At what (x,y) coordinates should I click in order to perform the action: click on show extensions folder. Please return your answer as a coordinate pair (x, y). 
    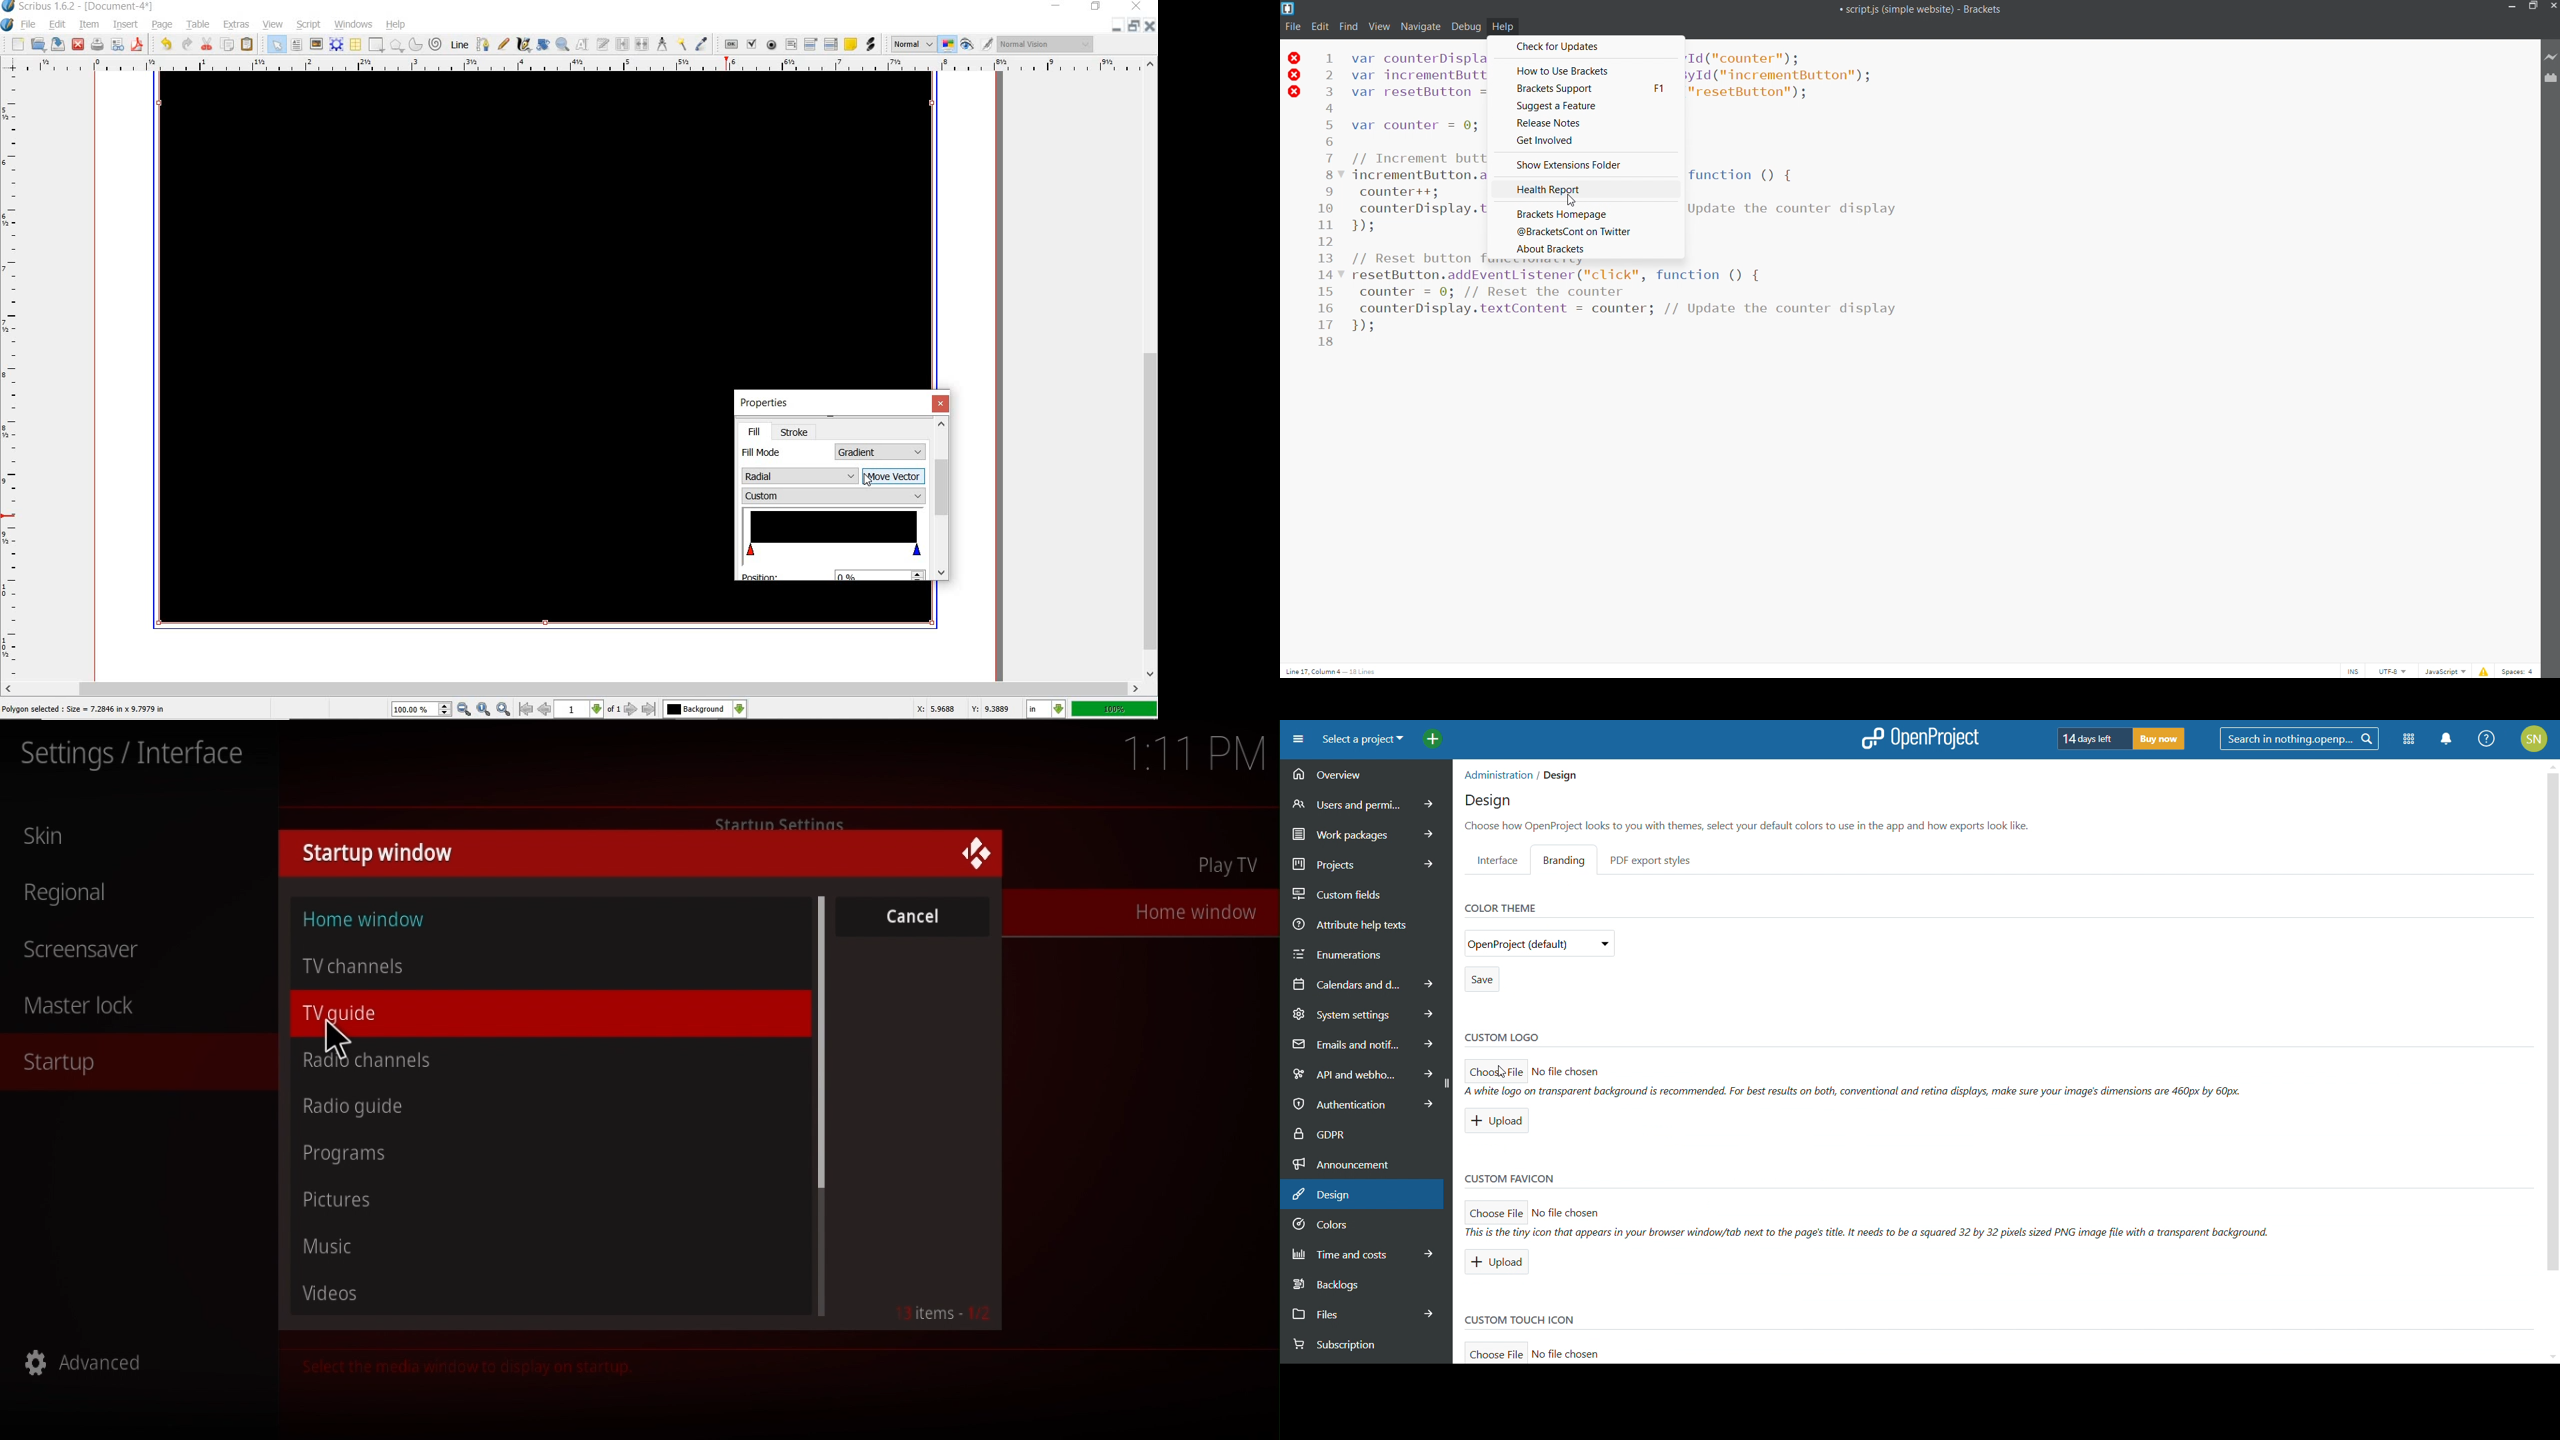
    Looking at the image, I should click on (1584, 165).